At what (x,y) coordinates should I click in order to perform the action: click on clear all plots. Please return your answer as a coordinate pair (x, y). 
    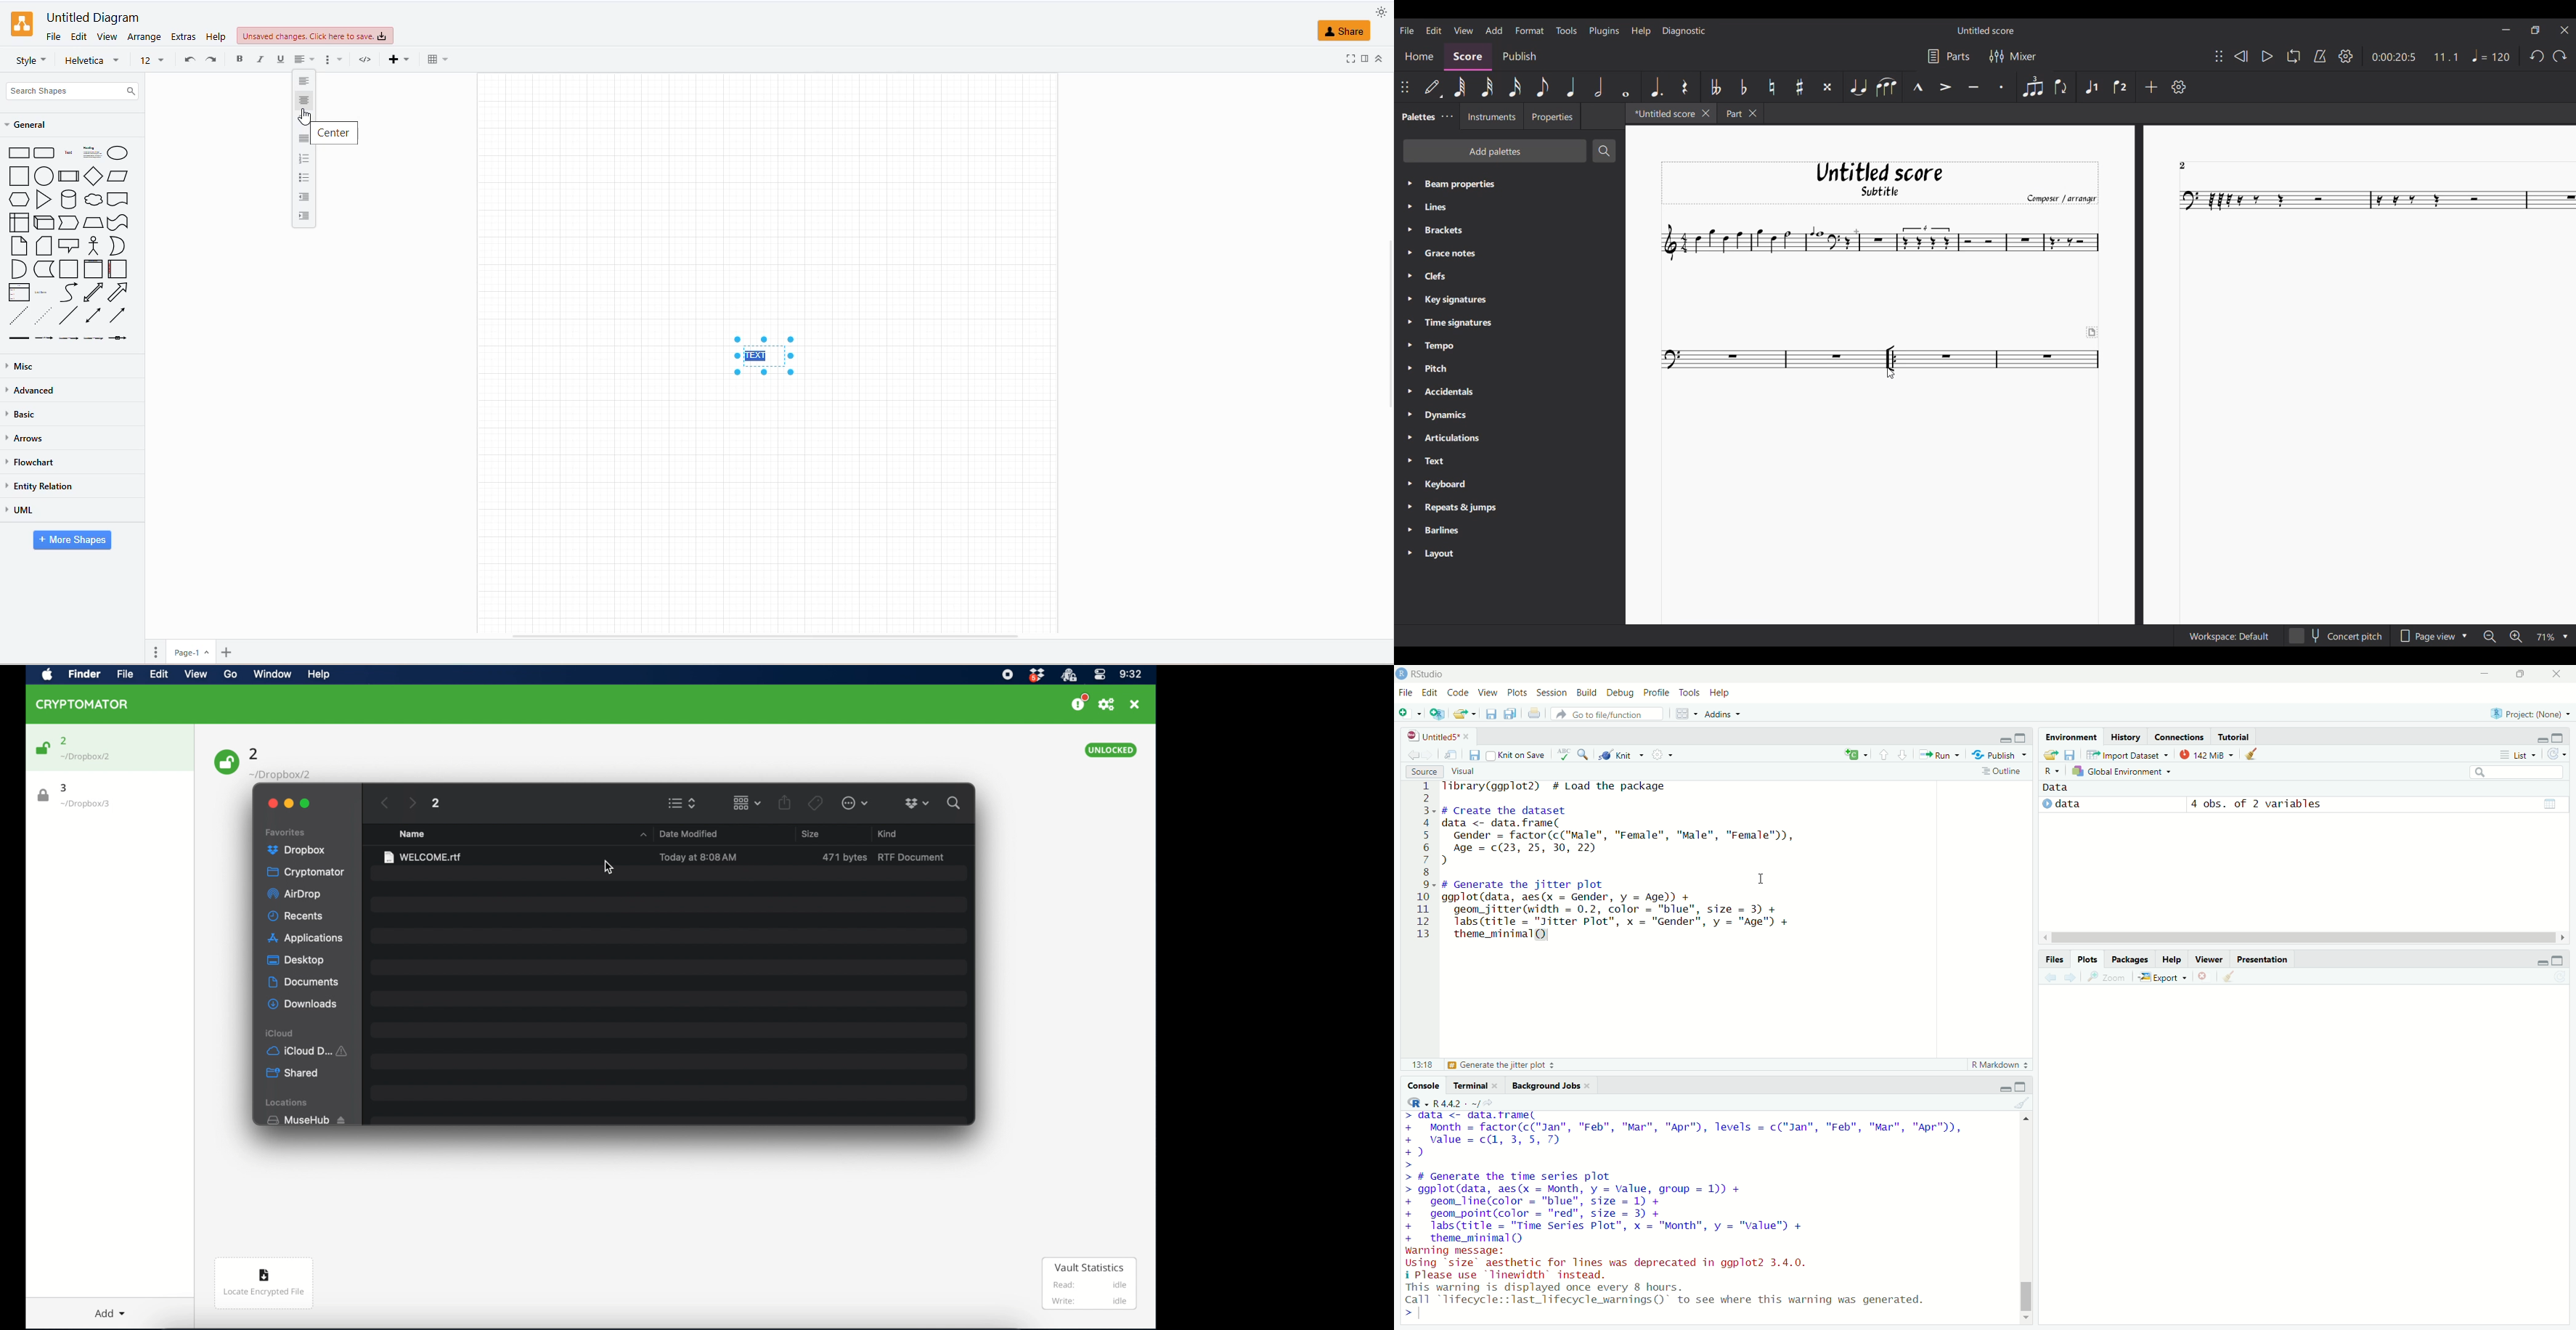
    Looking at the image, I should click on (2231, 977).